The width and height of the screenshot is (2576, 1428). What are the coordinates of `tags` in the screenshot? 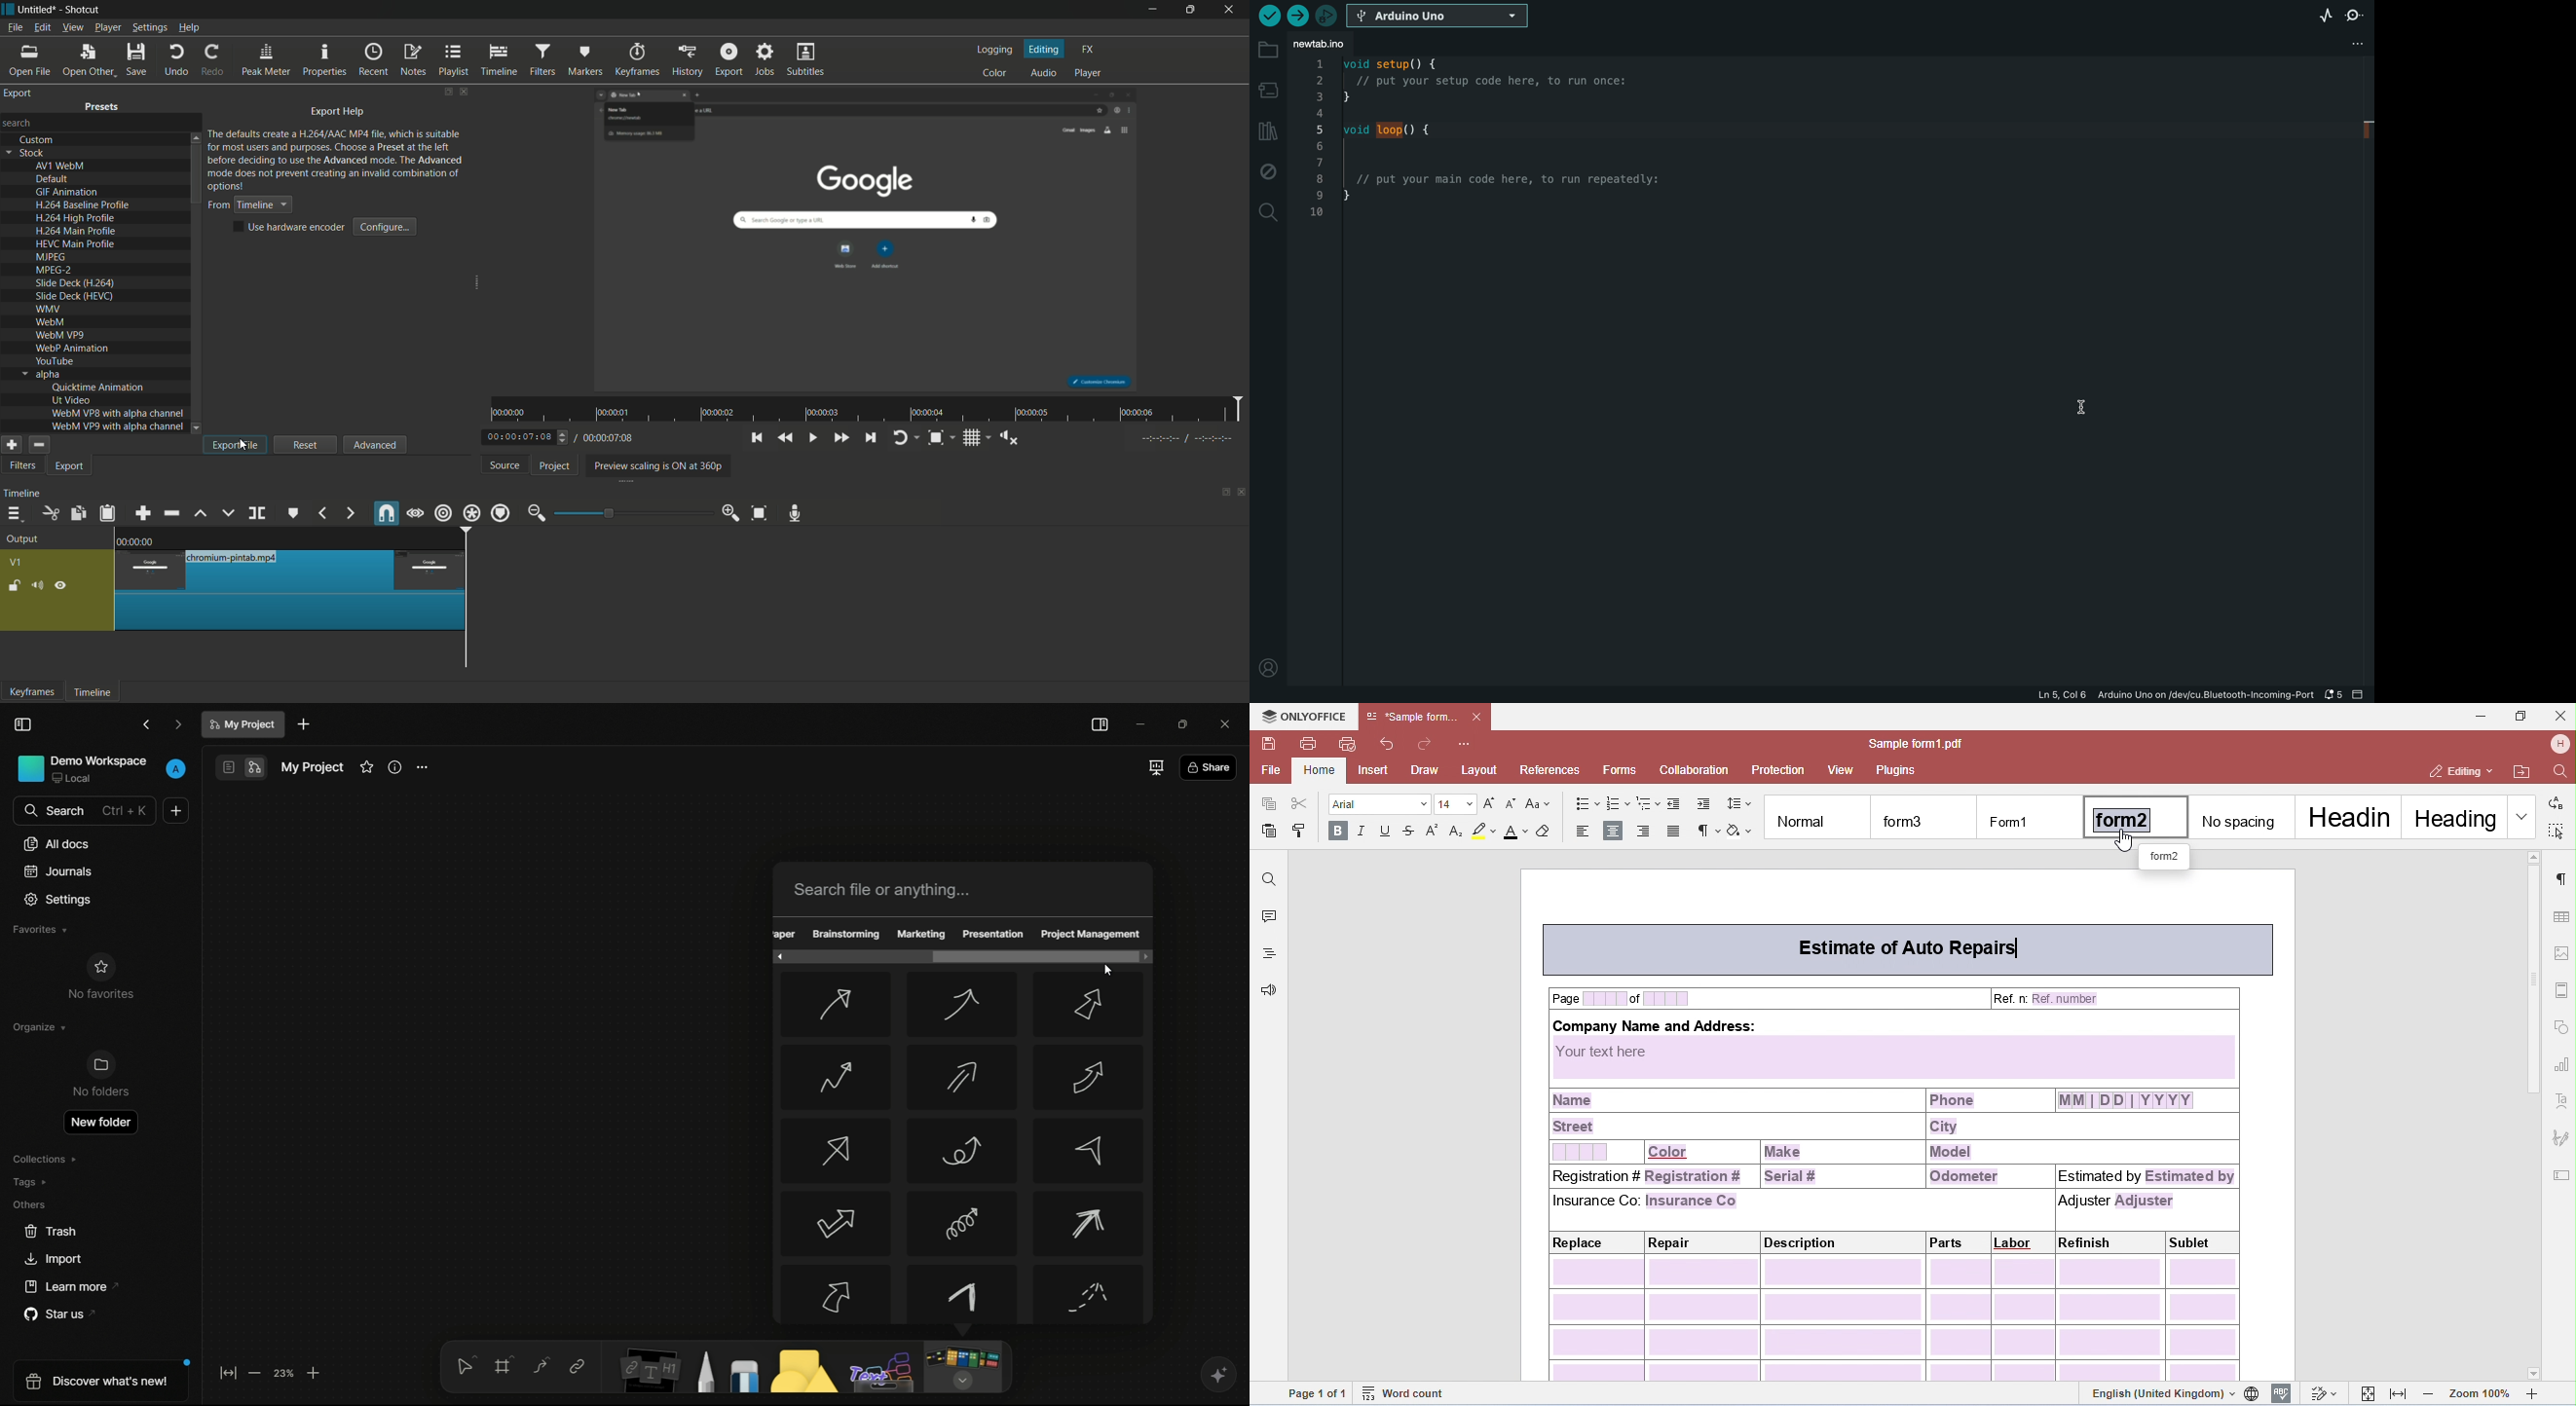 It's located at (31, 1182).